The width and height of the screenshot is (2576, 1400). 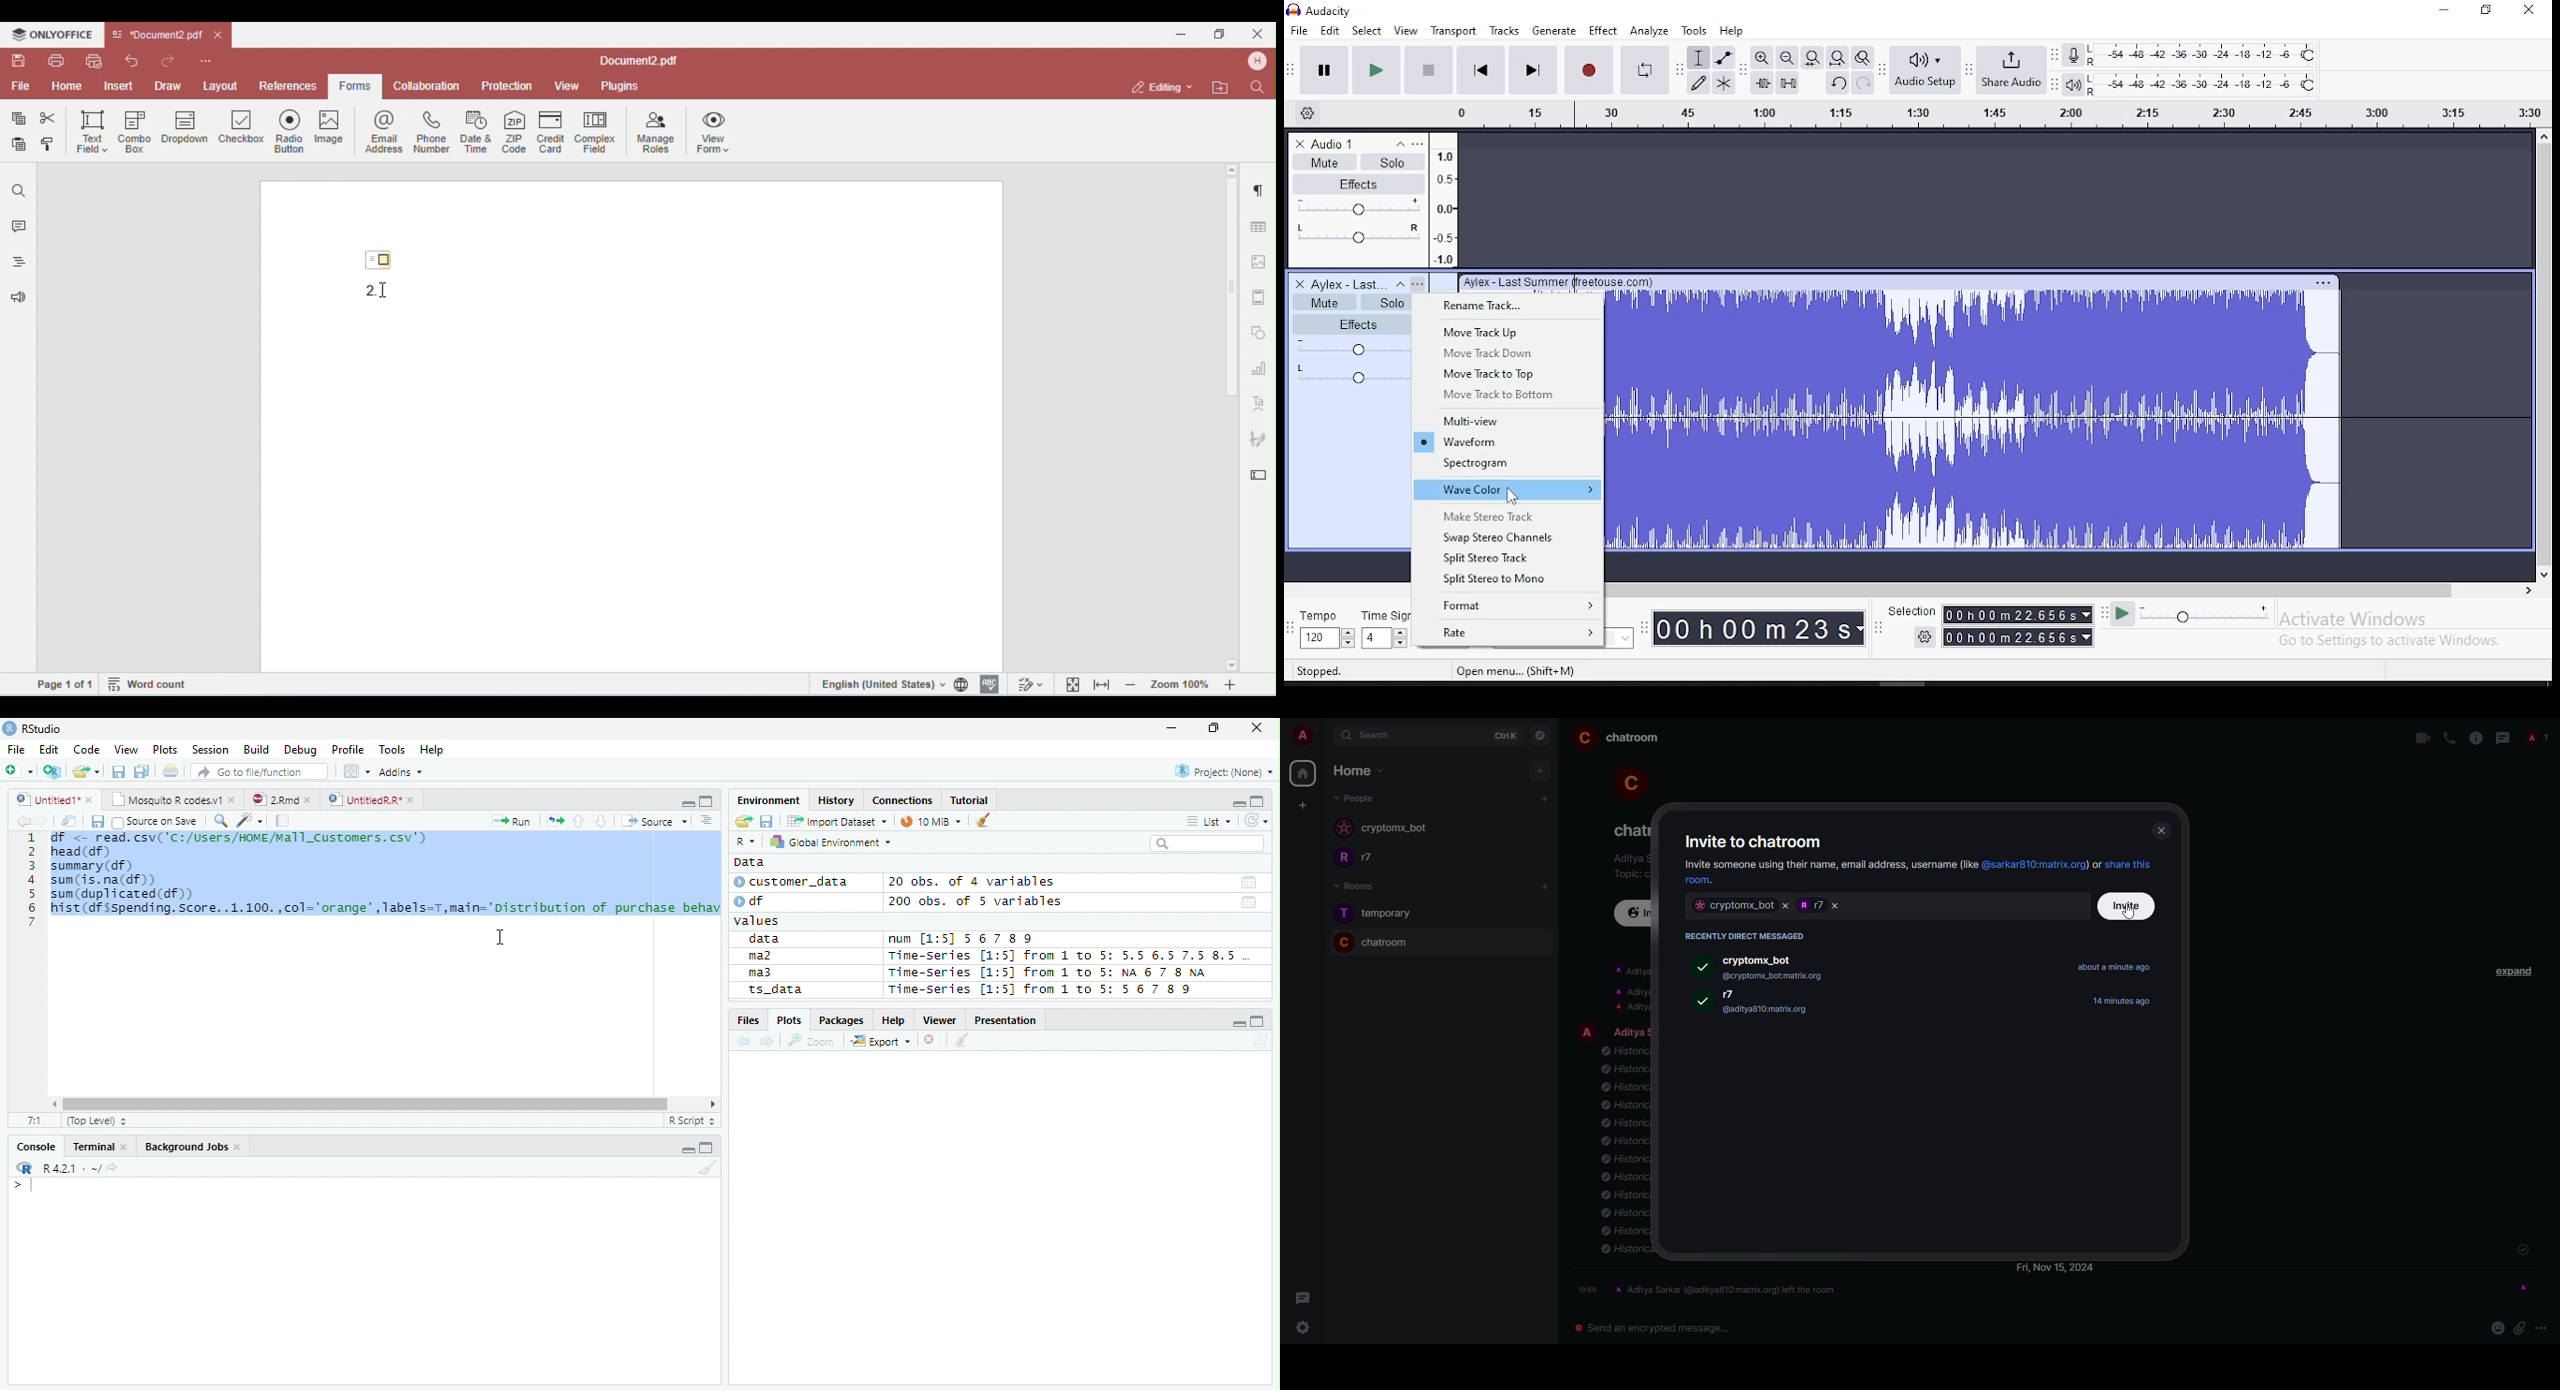 I want to click on Data, so click(x=749, y=862).